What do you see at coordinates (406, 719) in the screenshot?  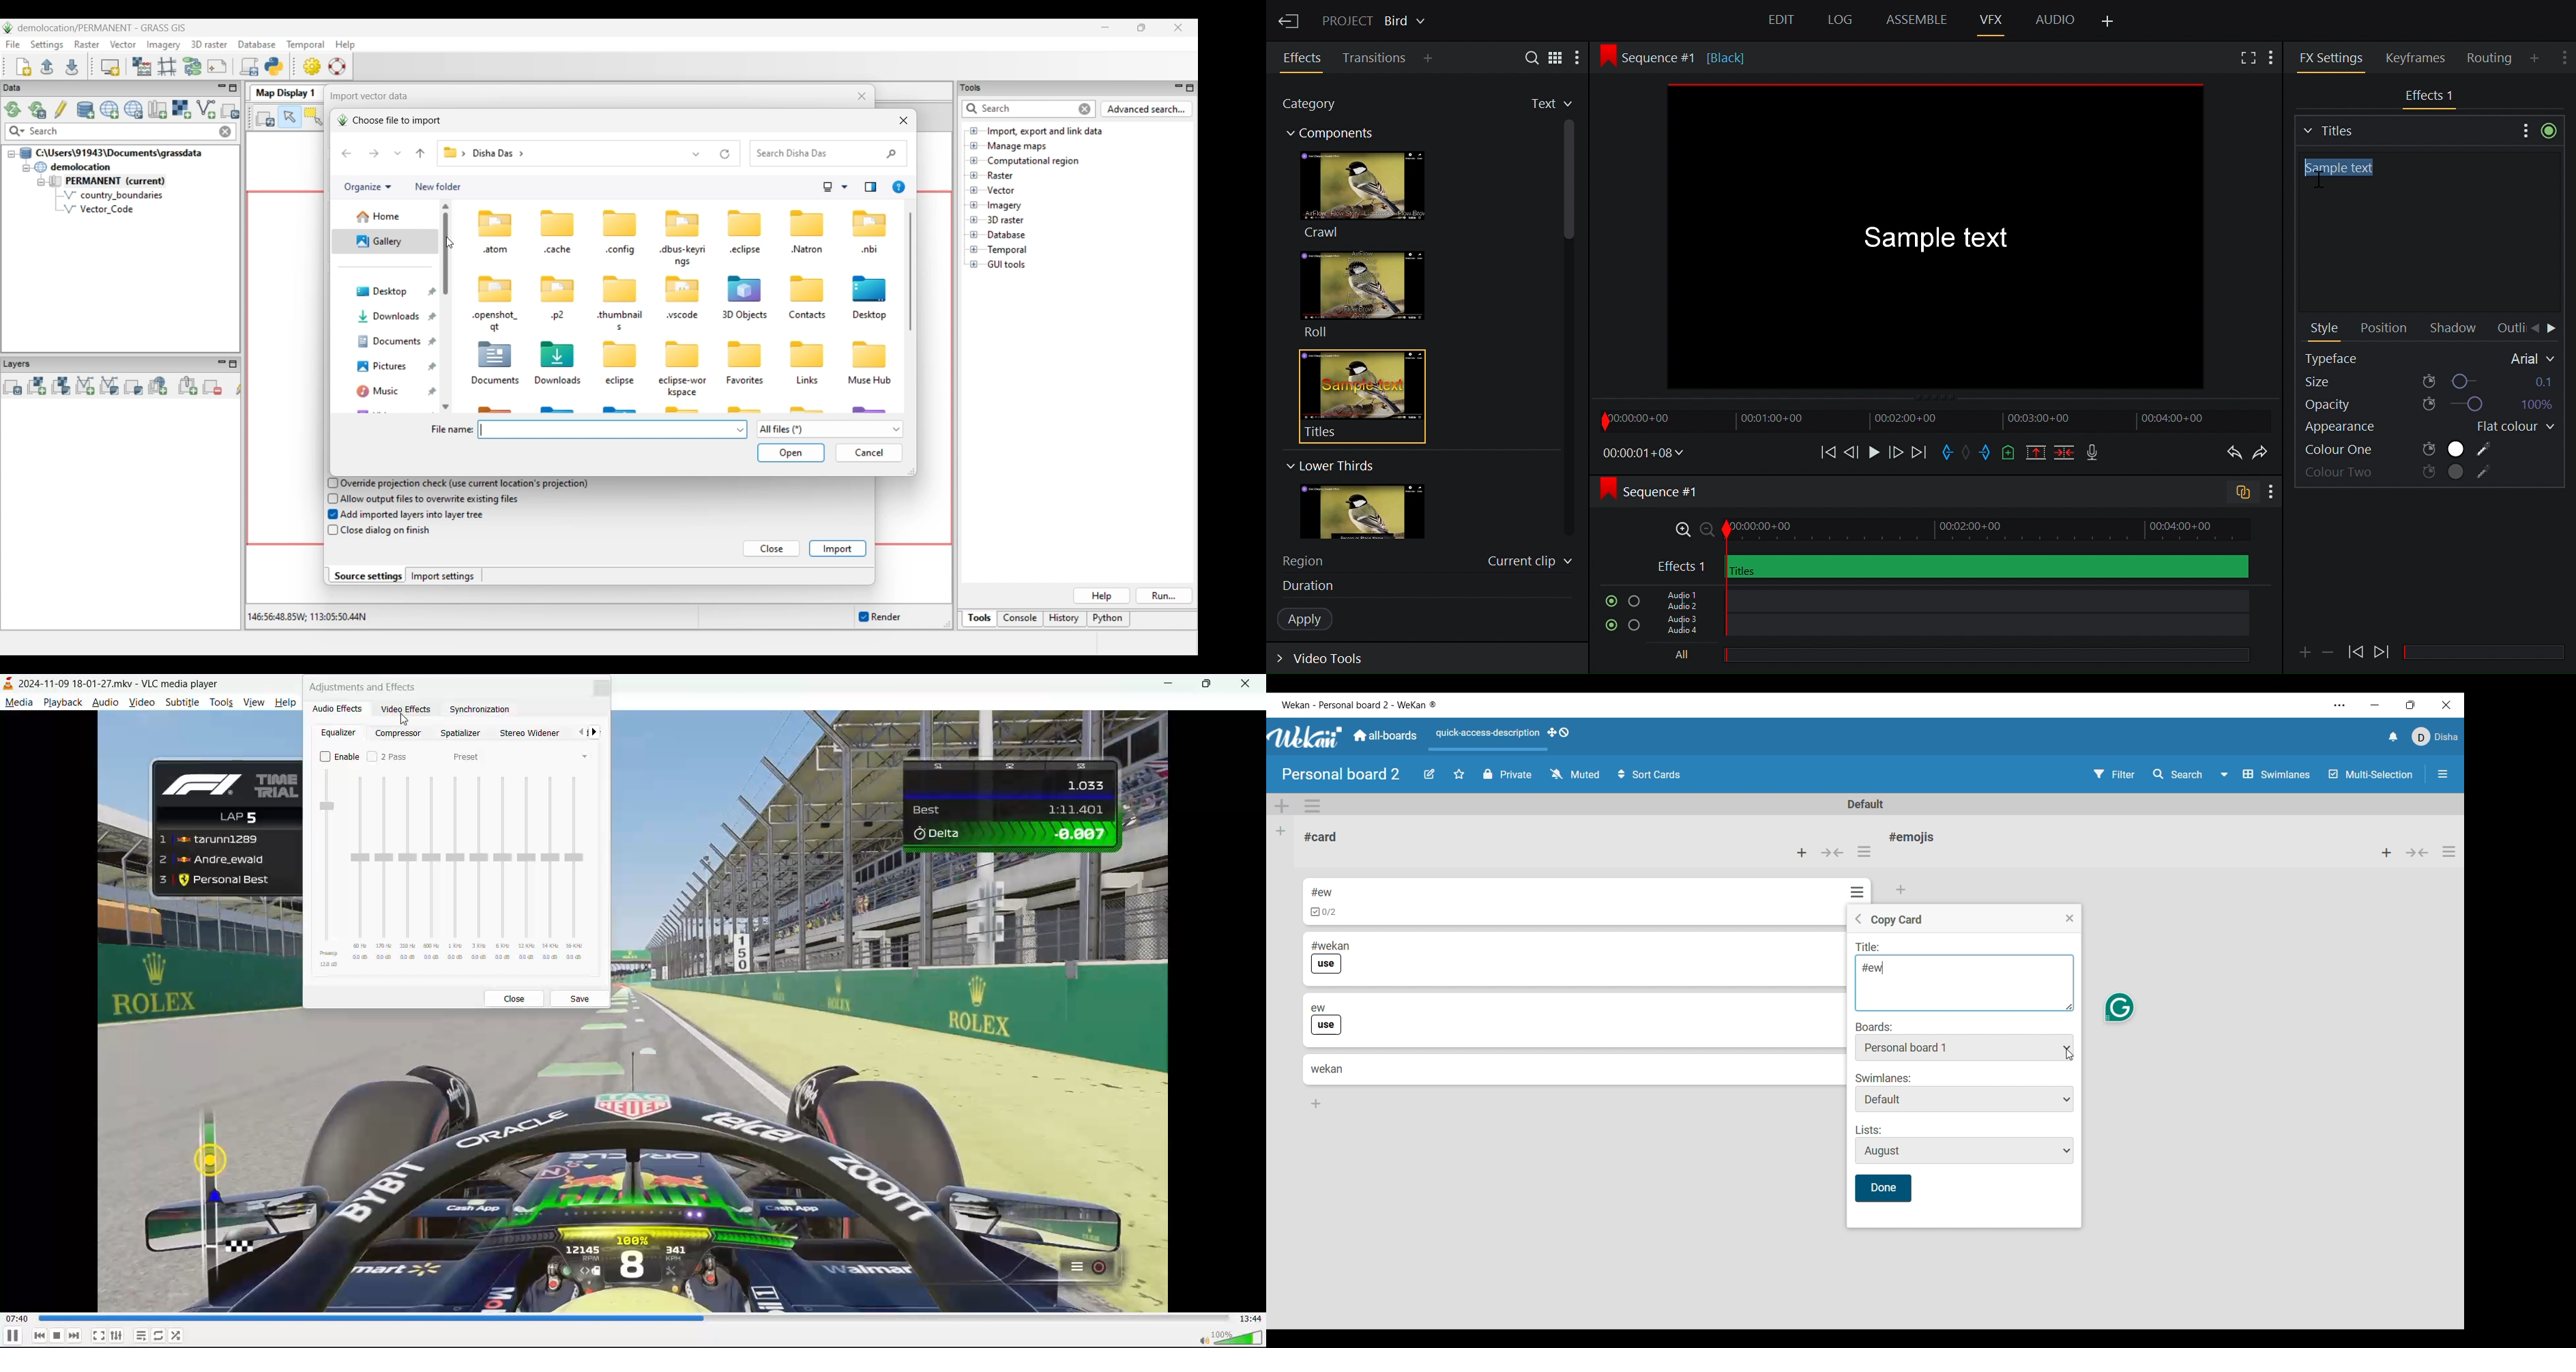 I see `cursor` at bounding box center [406, 719].